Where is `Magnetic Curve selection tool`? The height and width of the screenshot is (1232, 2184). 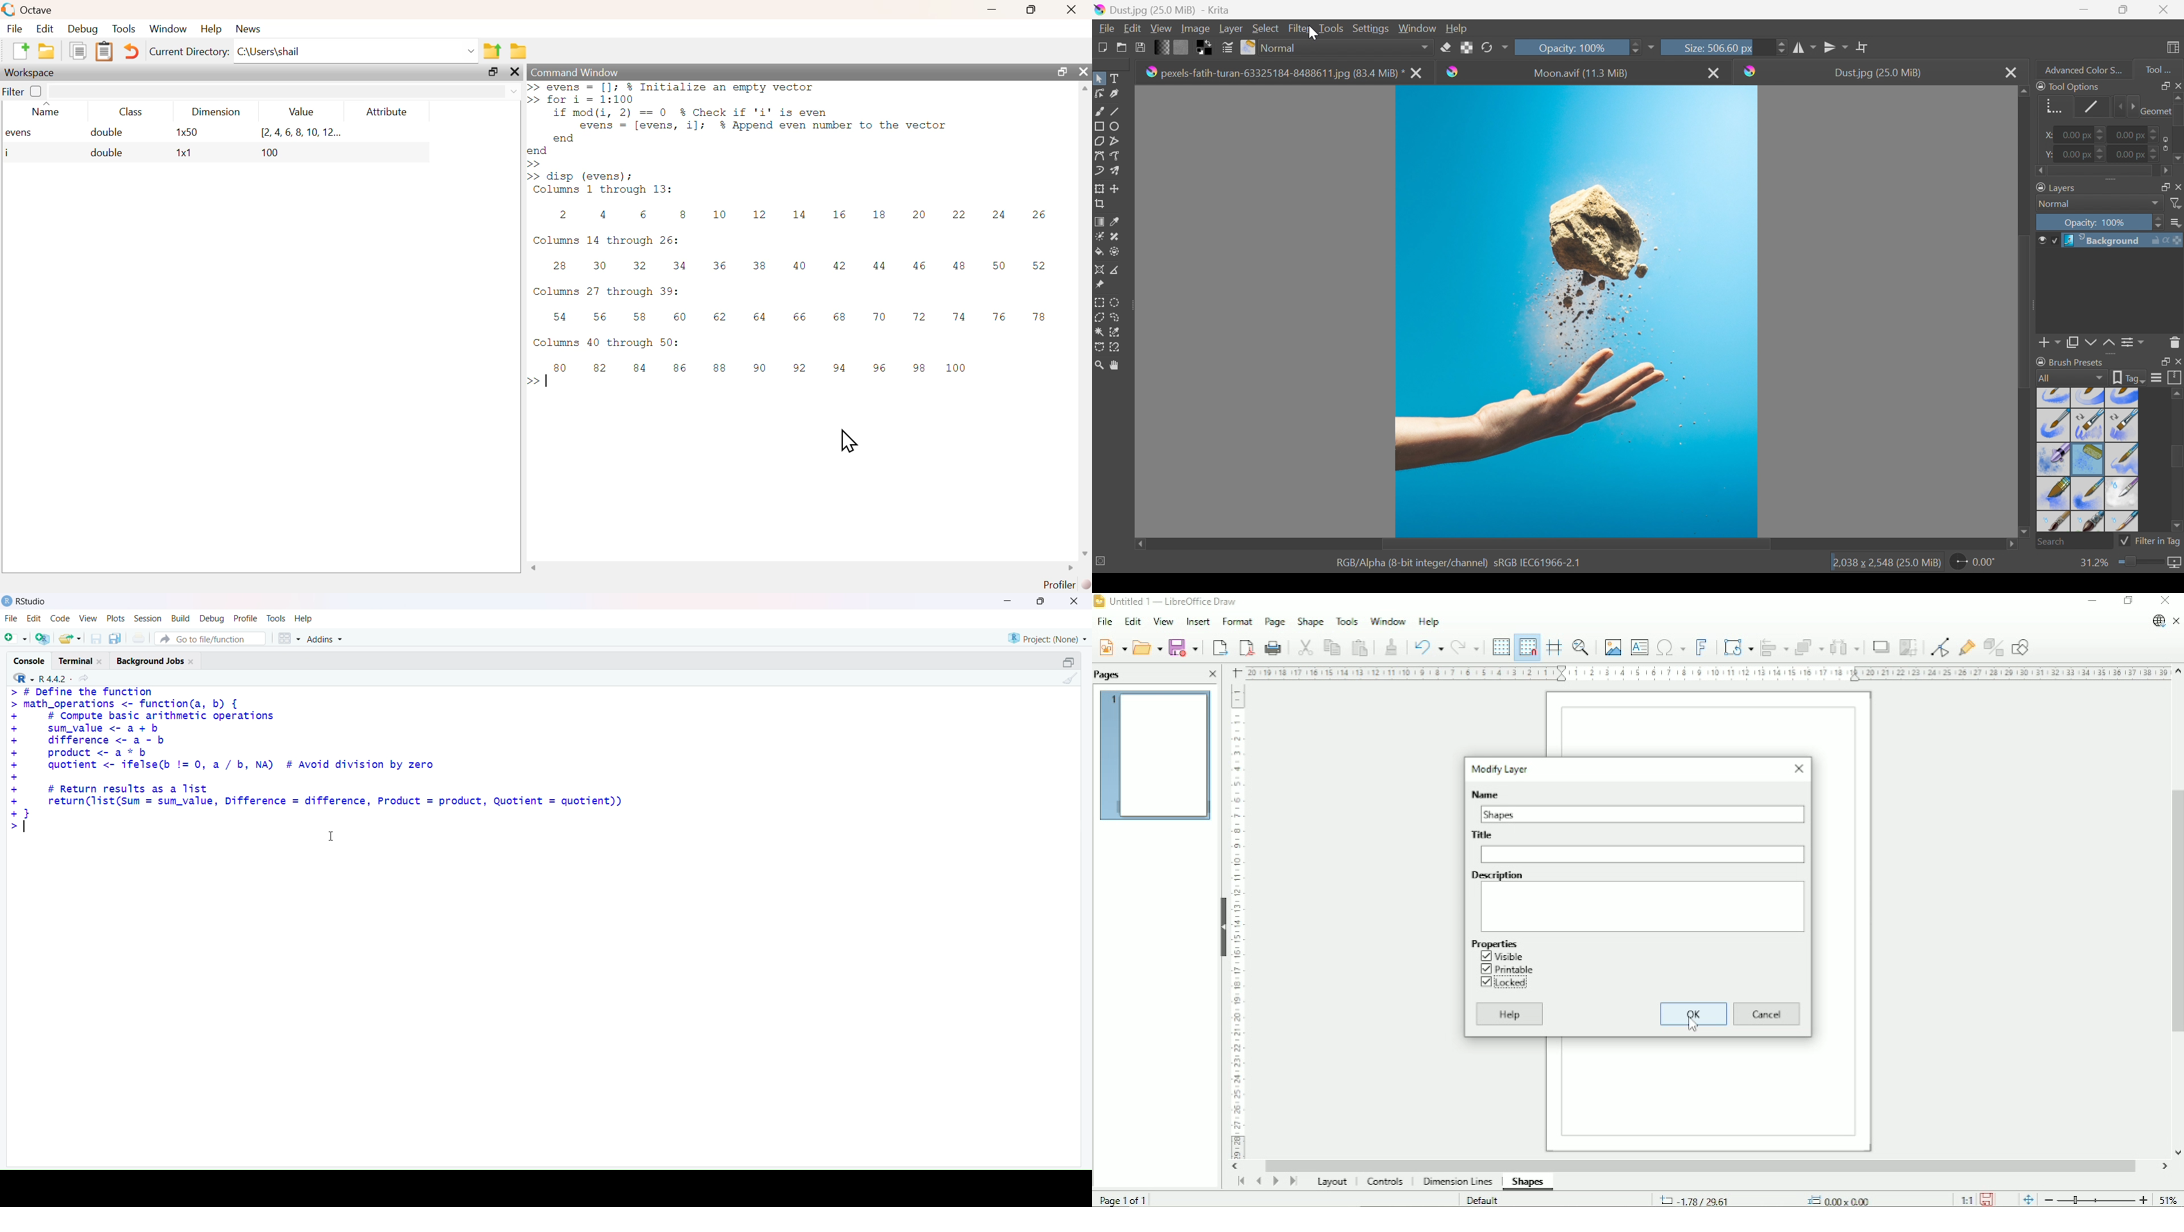 Magnetic Curve selection tool is located at coordinates (1116, 346).